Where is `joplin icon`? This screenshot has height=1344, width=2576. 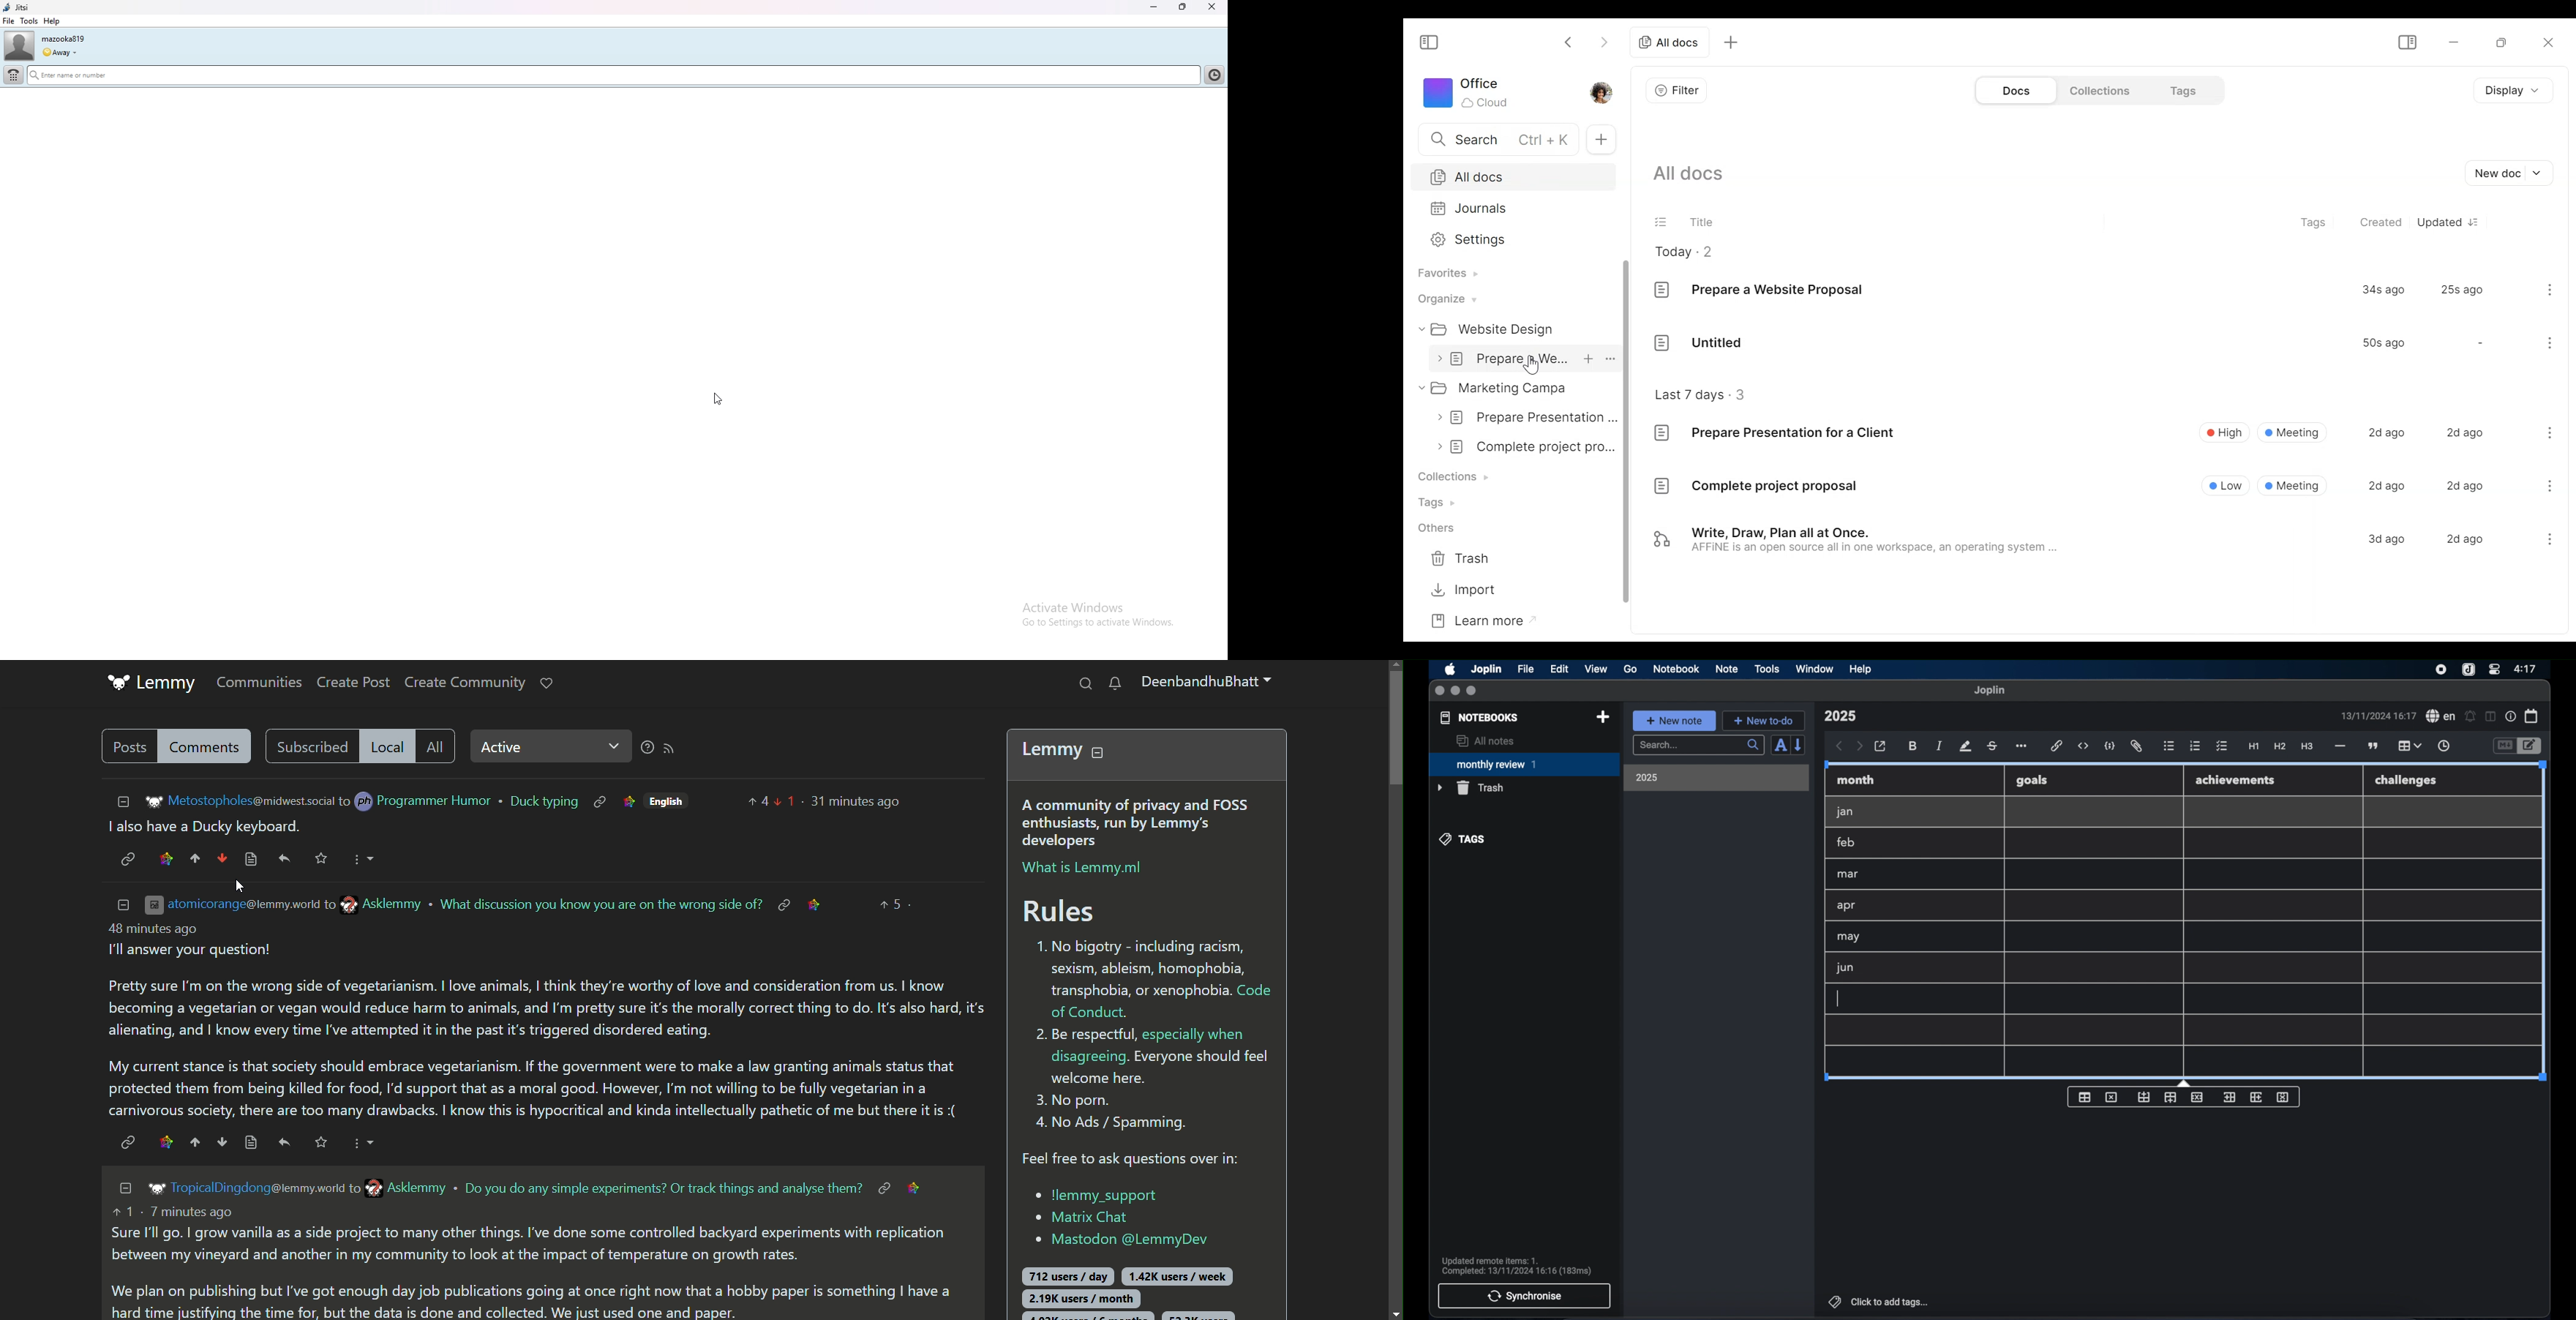
joplin icon is located at coordinates (2468, 670).